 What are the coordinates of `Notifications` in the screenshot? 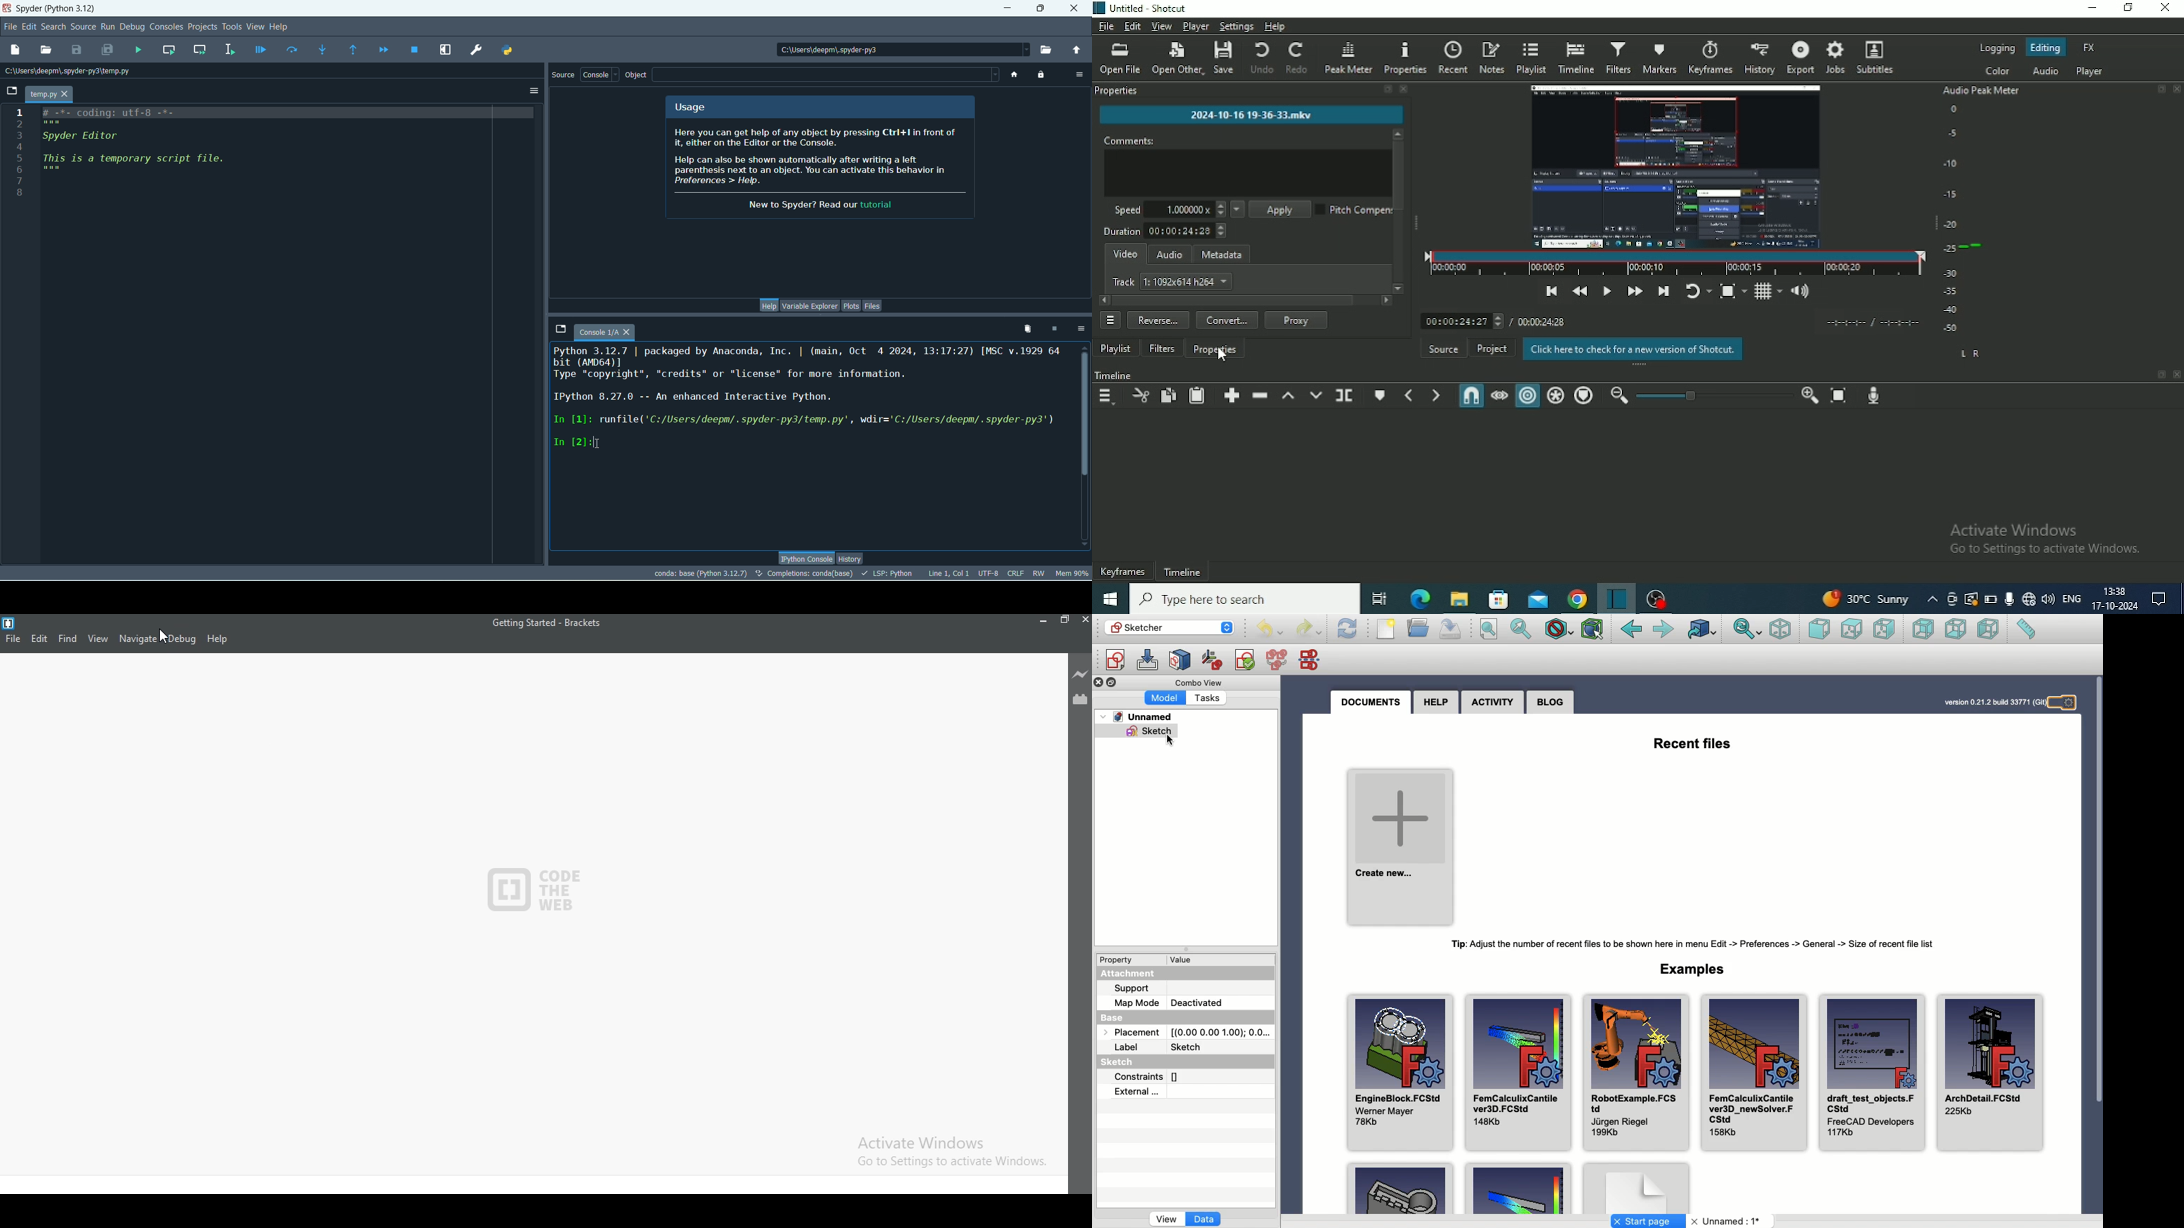 It's located at (2159, 599).